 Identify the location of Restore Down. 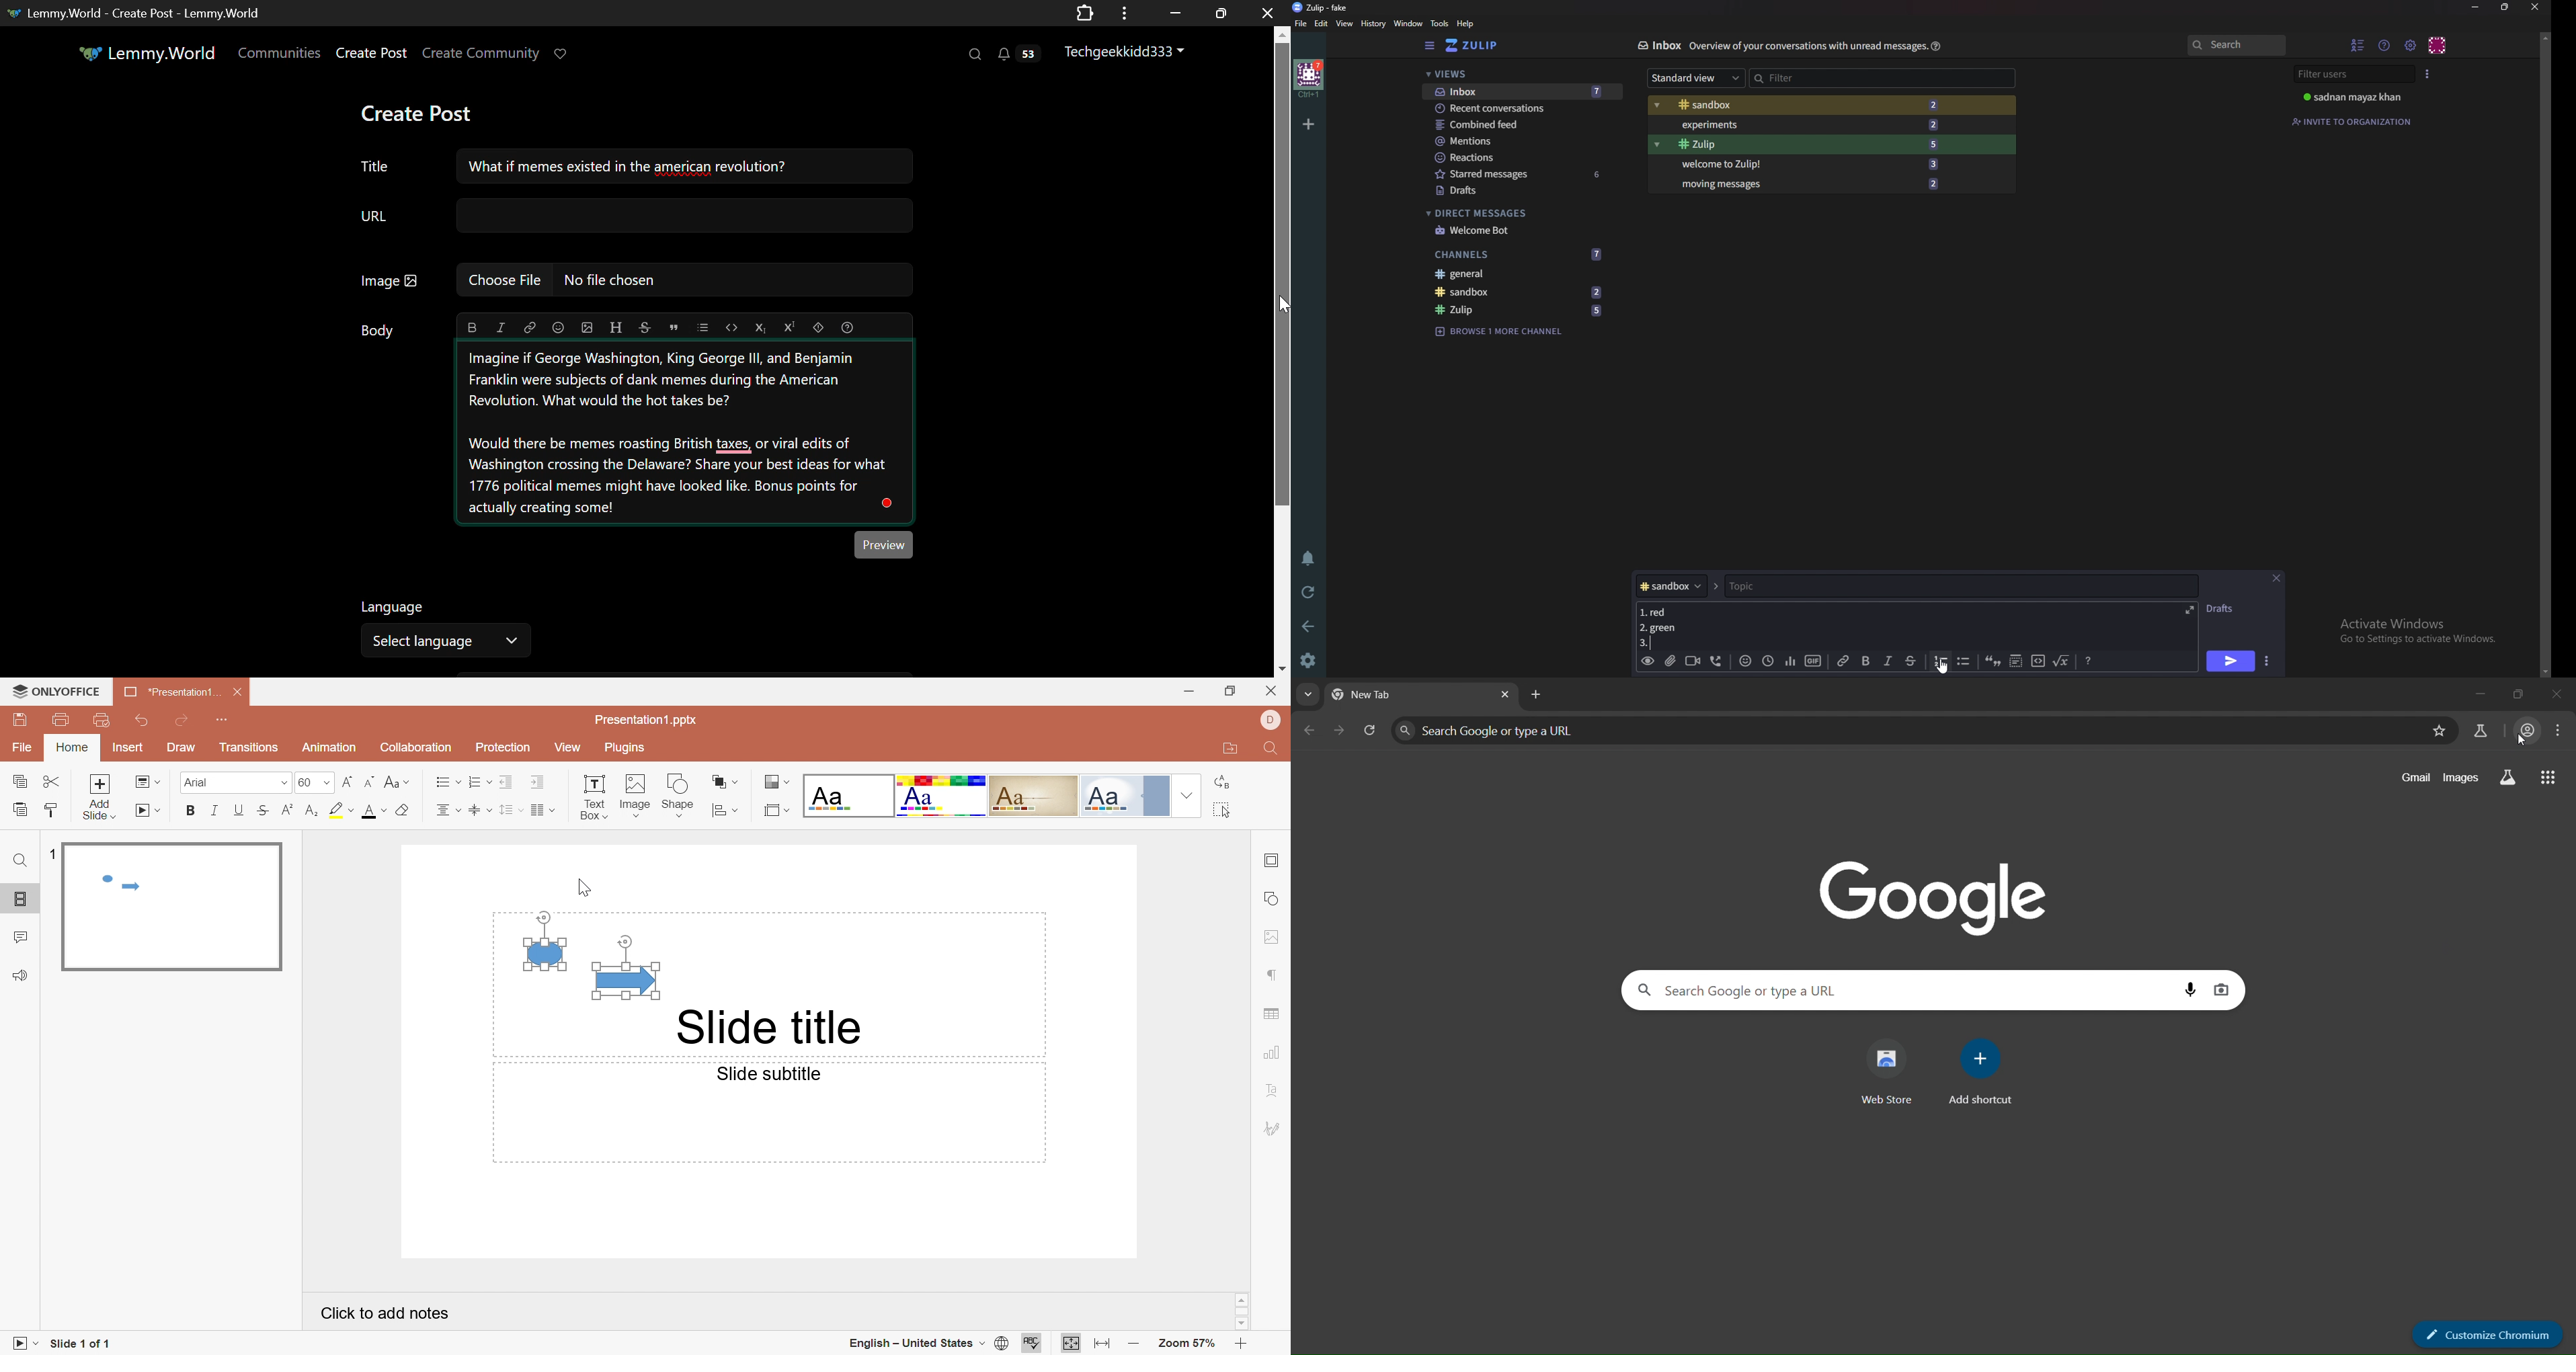
(1173, 13).